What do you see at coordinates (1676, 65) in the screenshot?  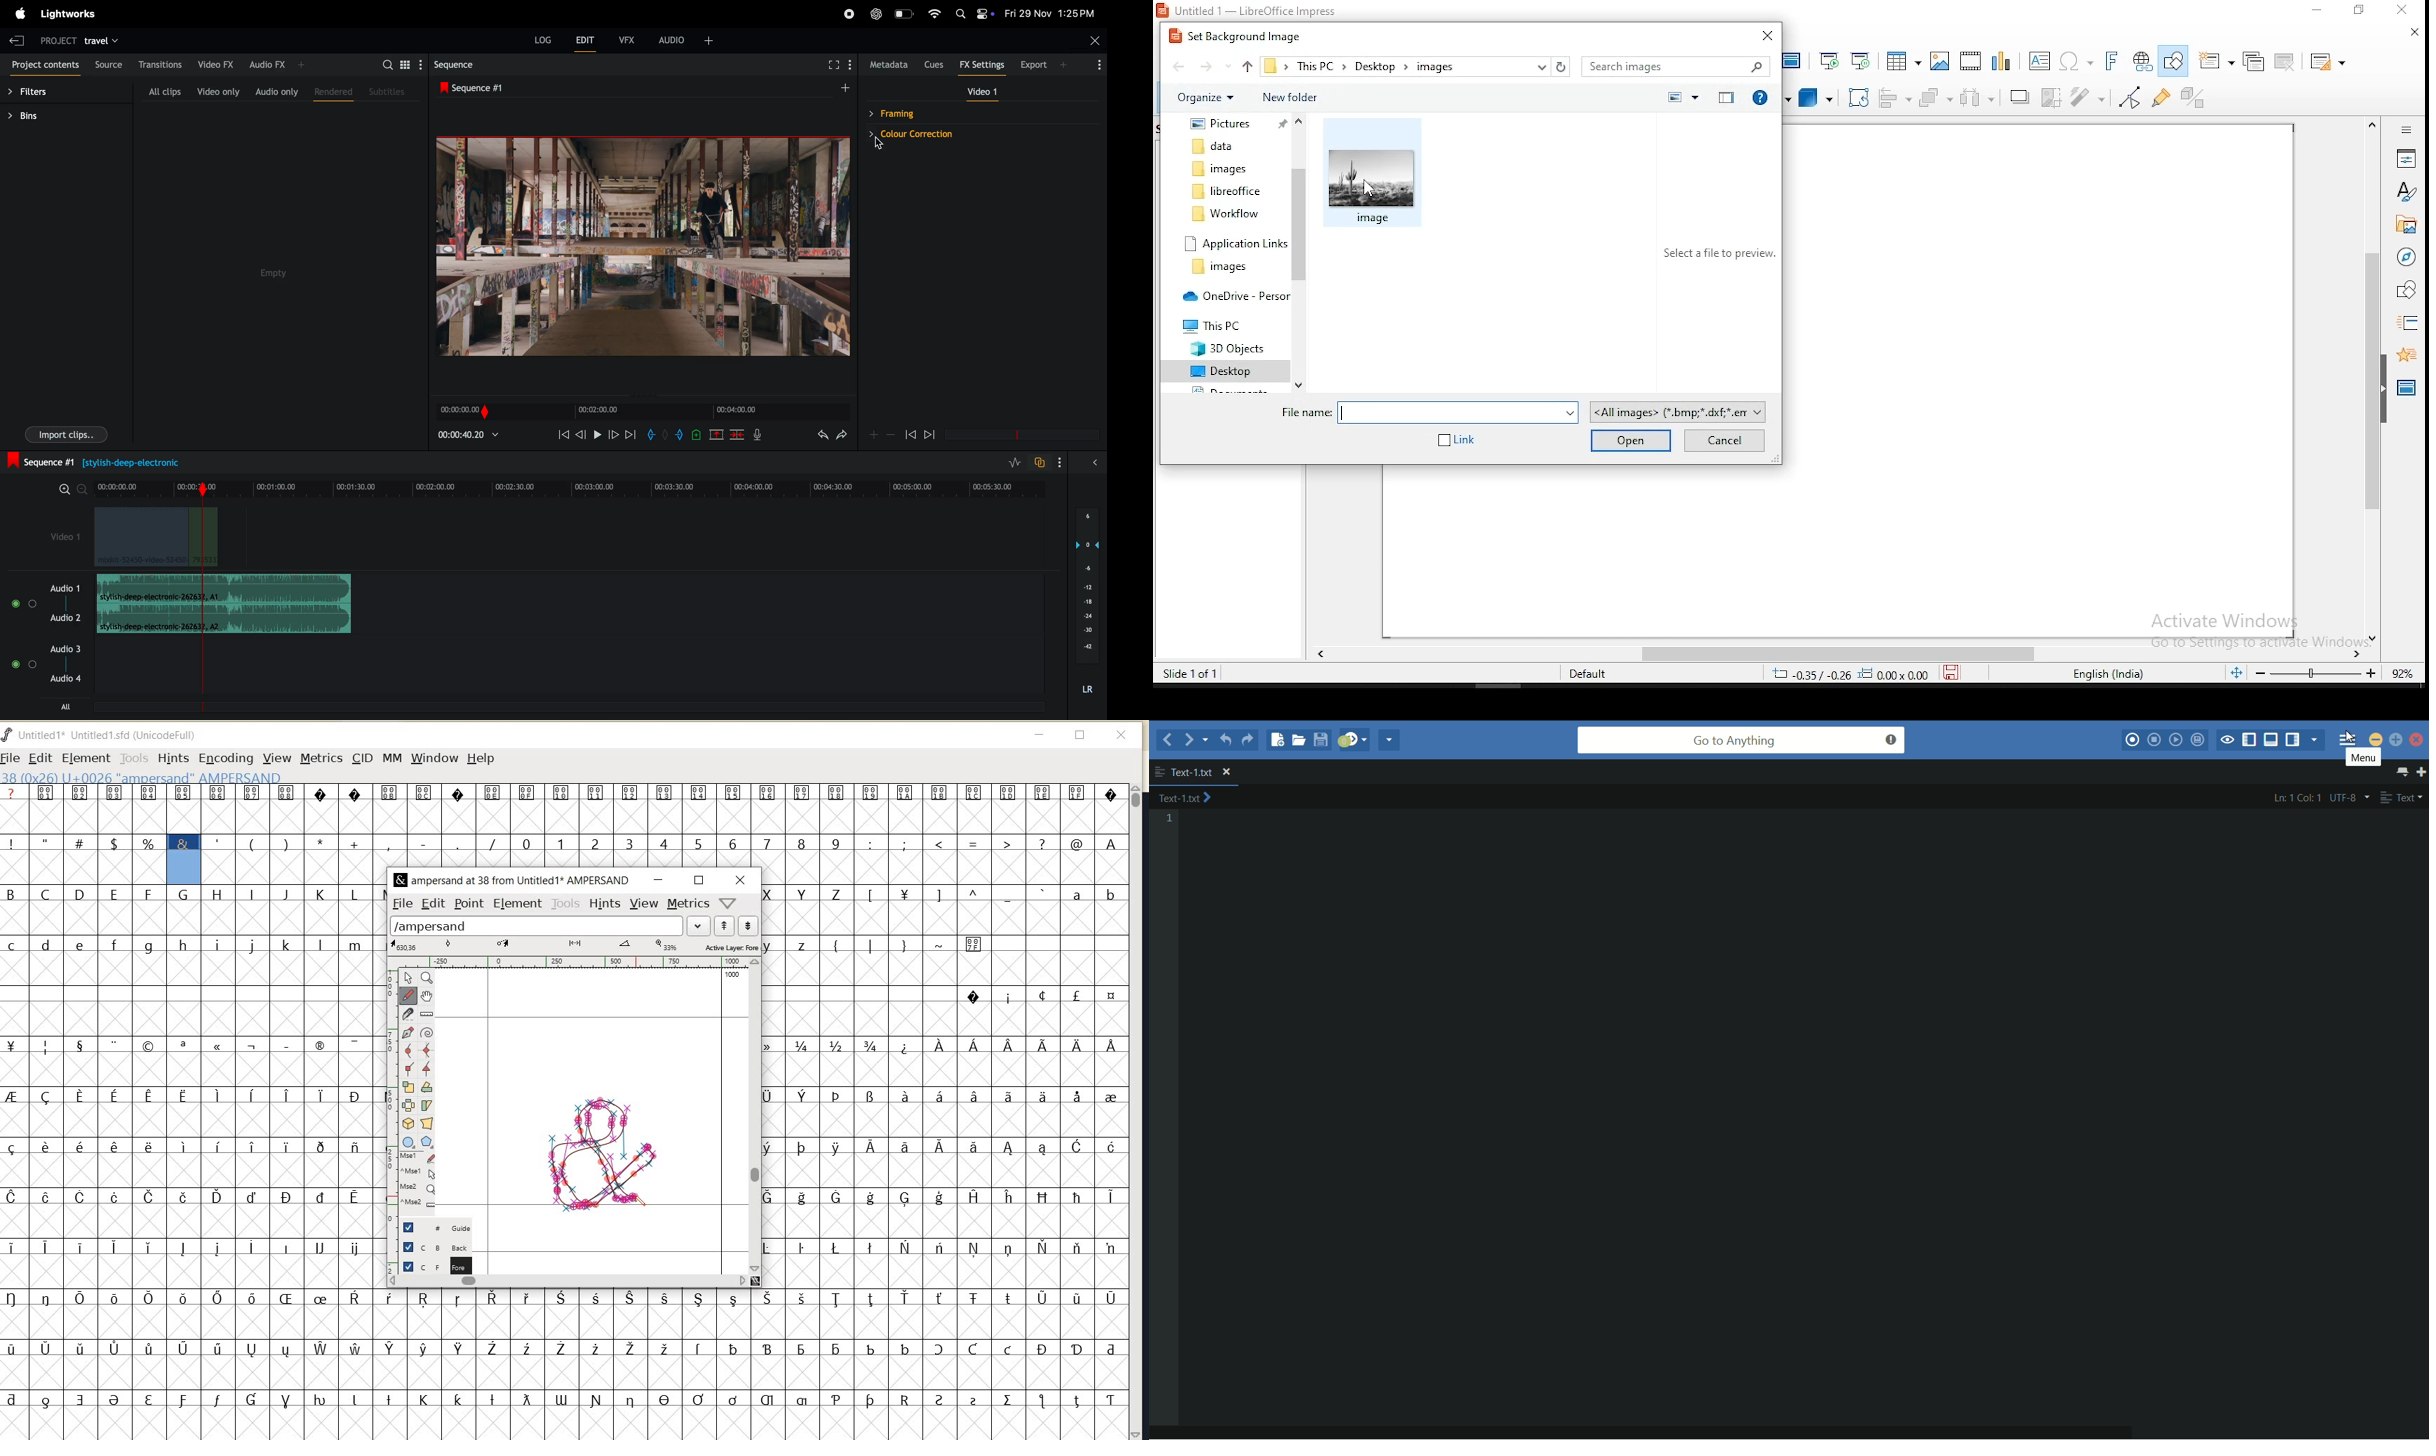 I see `search bar` at bounding box center [1676, 65].